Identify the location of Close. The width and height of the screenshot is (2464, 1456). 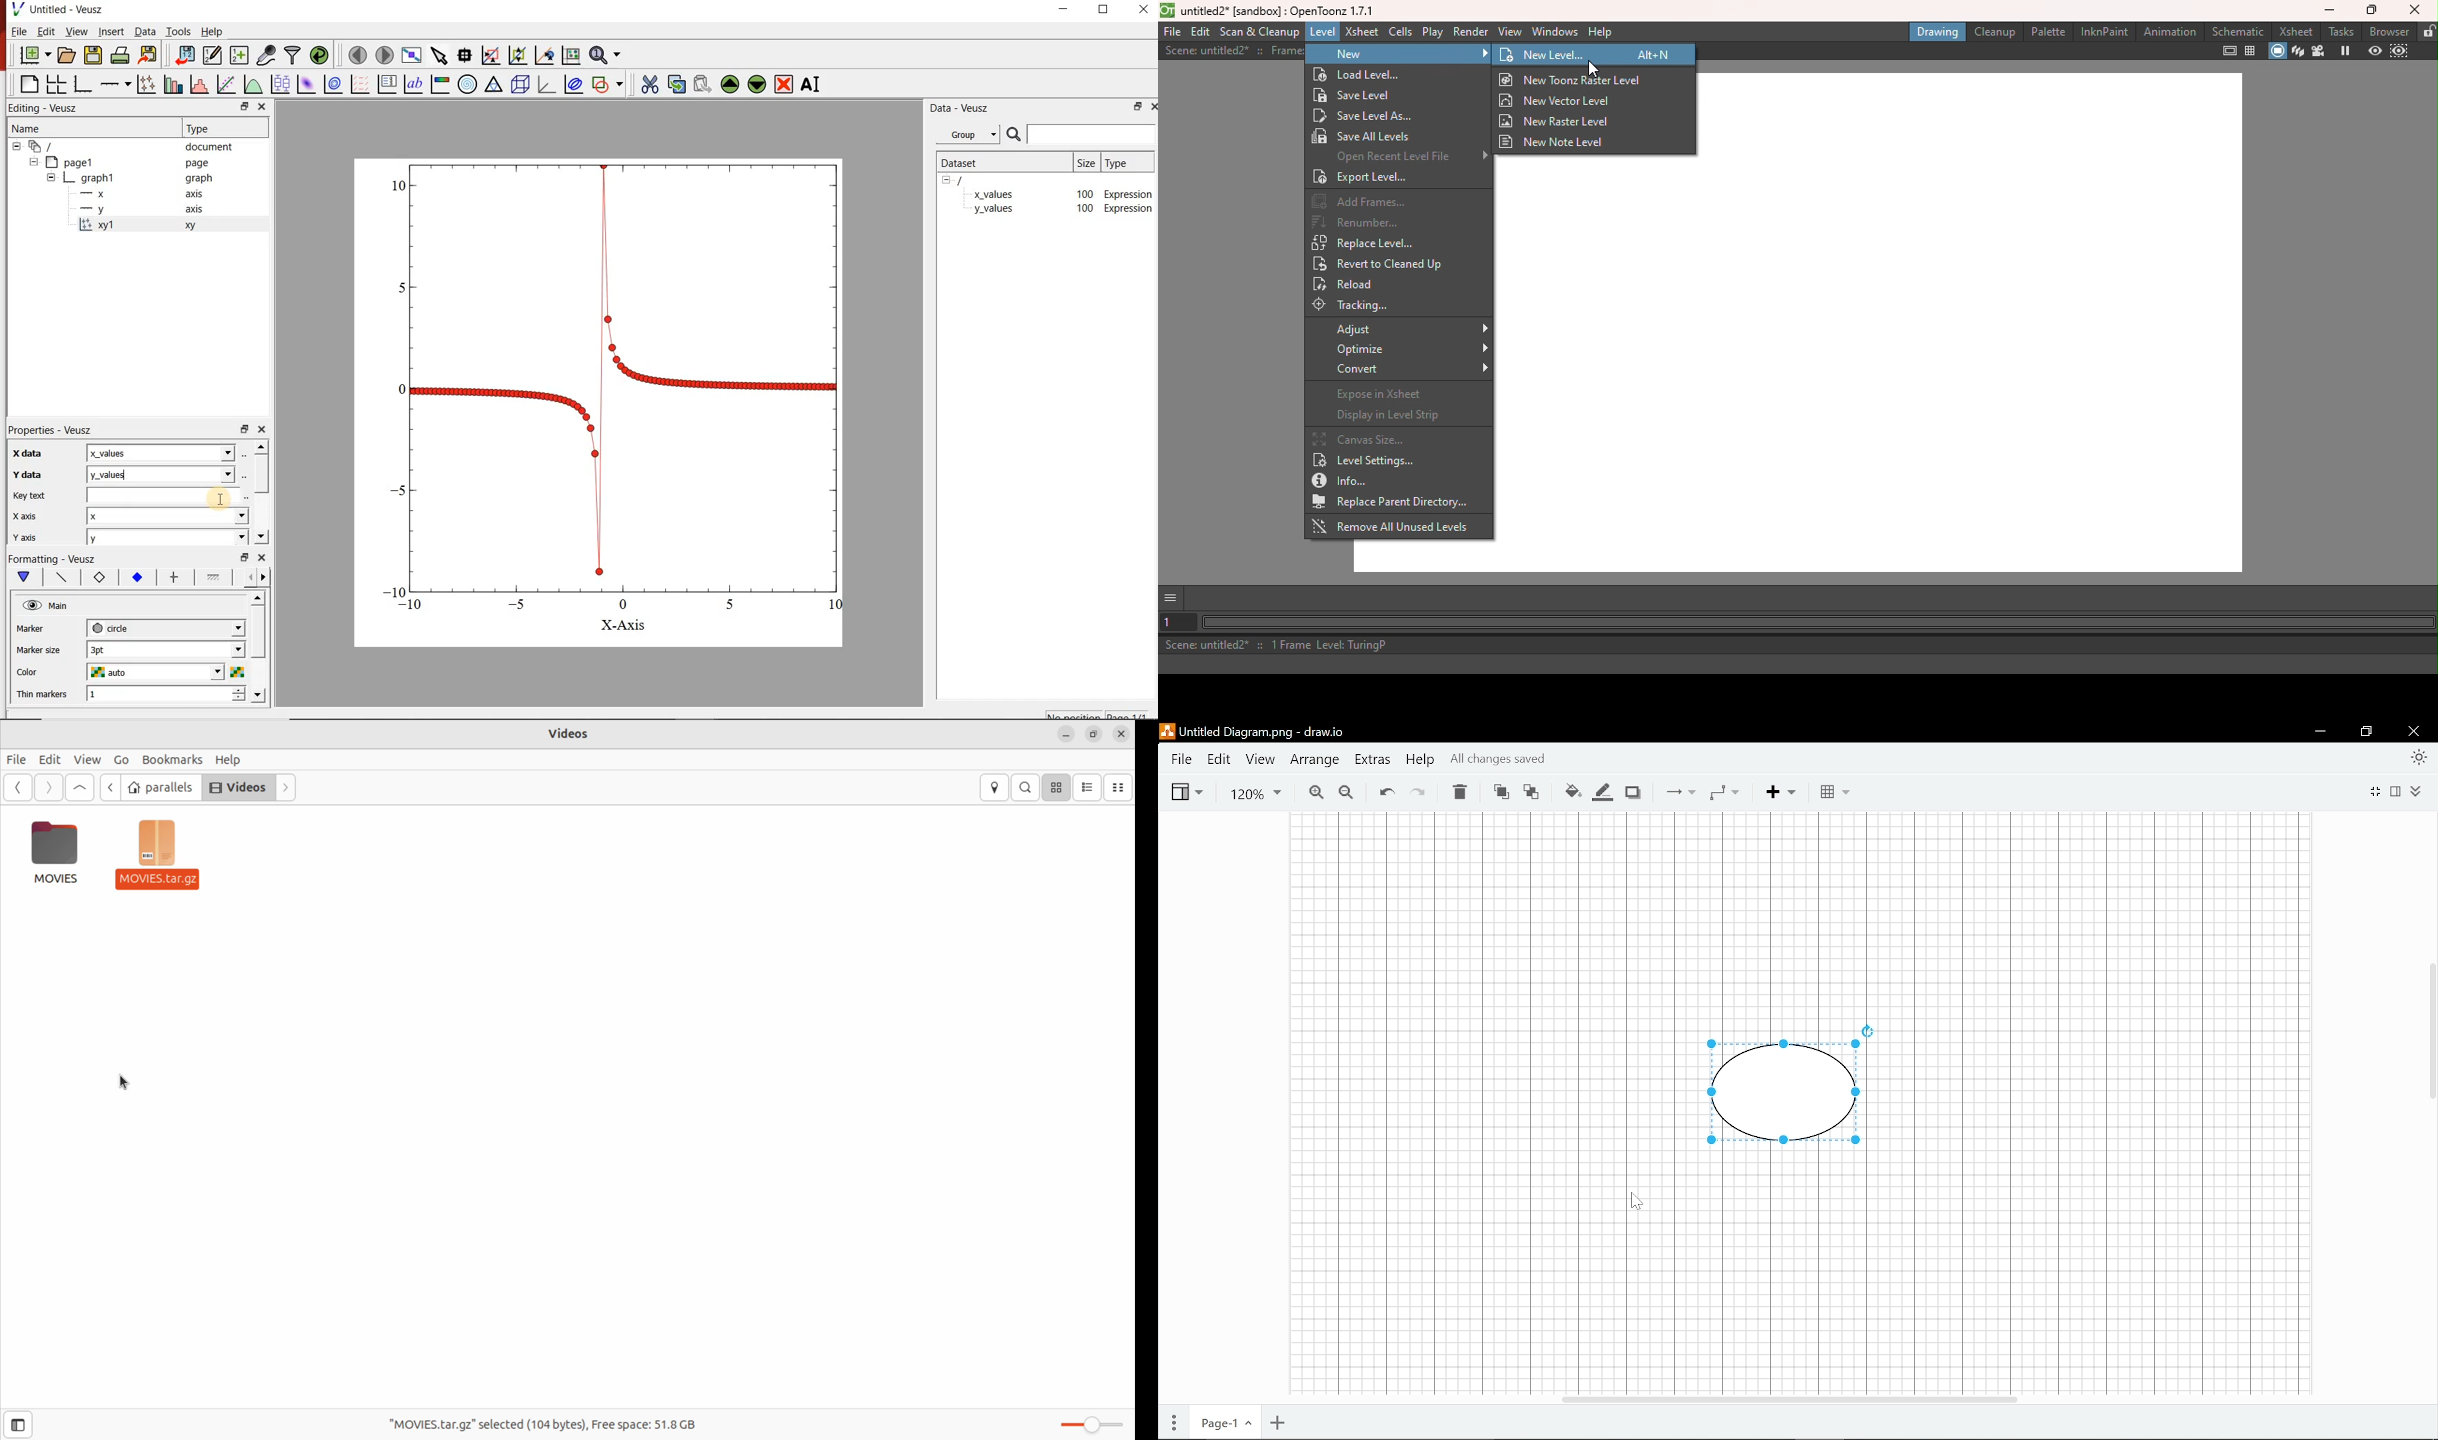
(2414, 9).